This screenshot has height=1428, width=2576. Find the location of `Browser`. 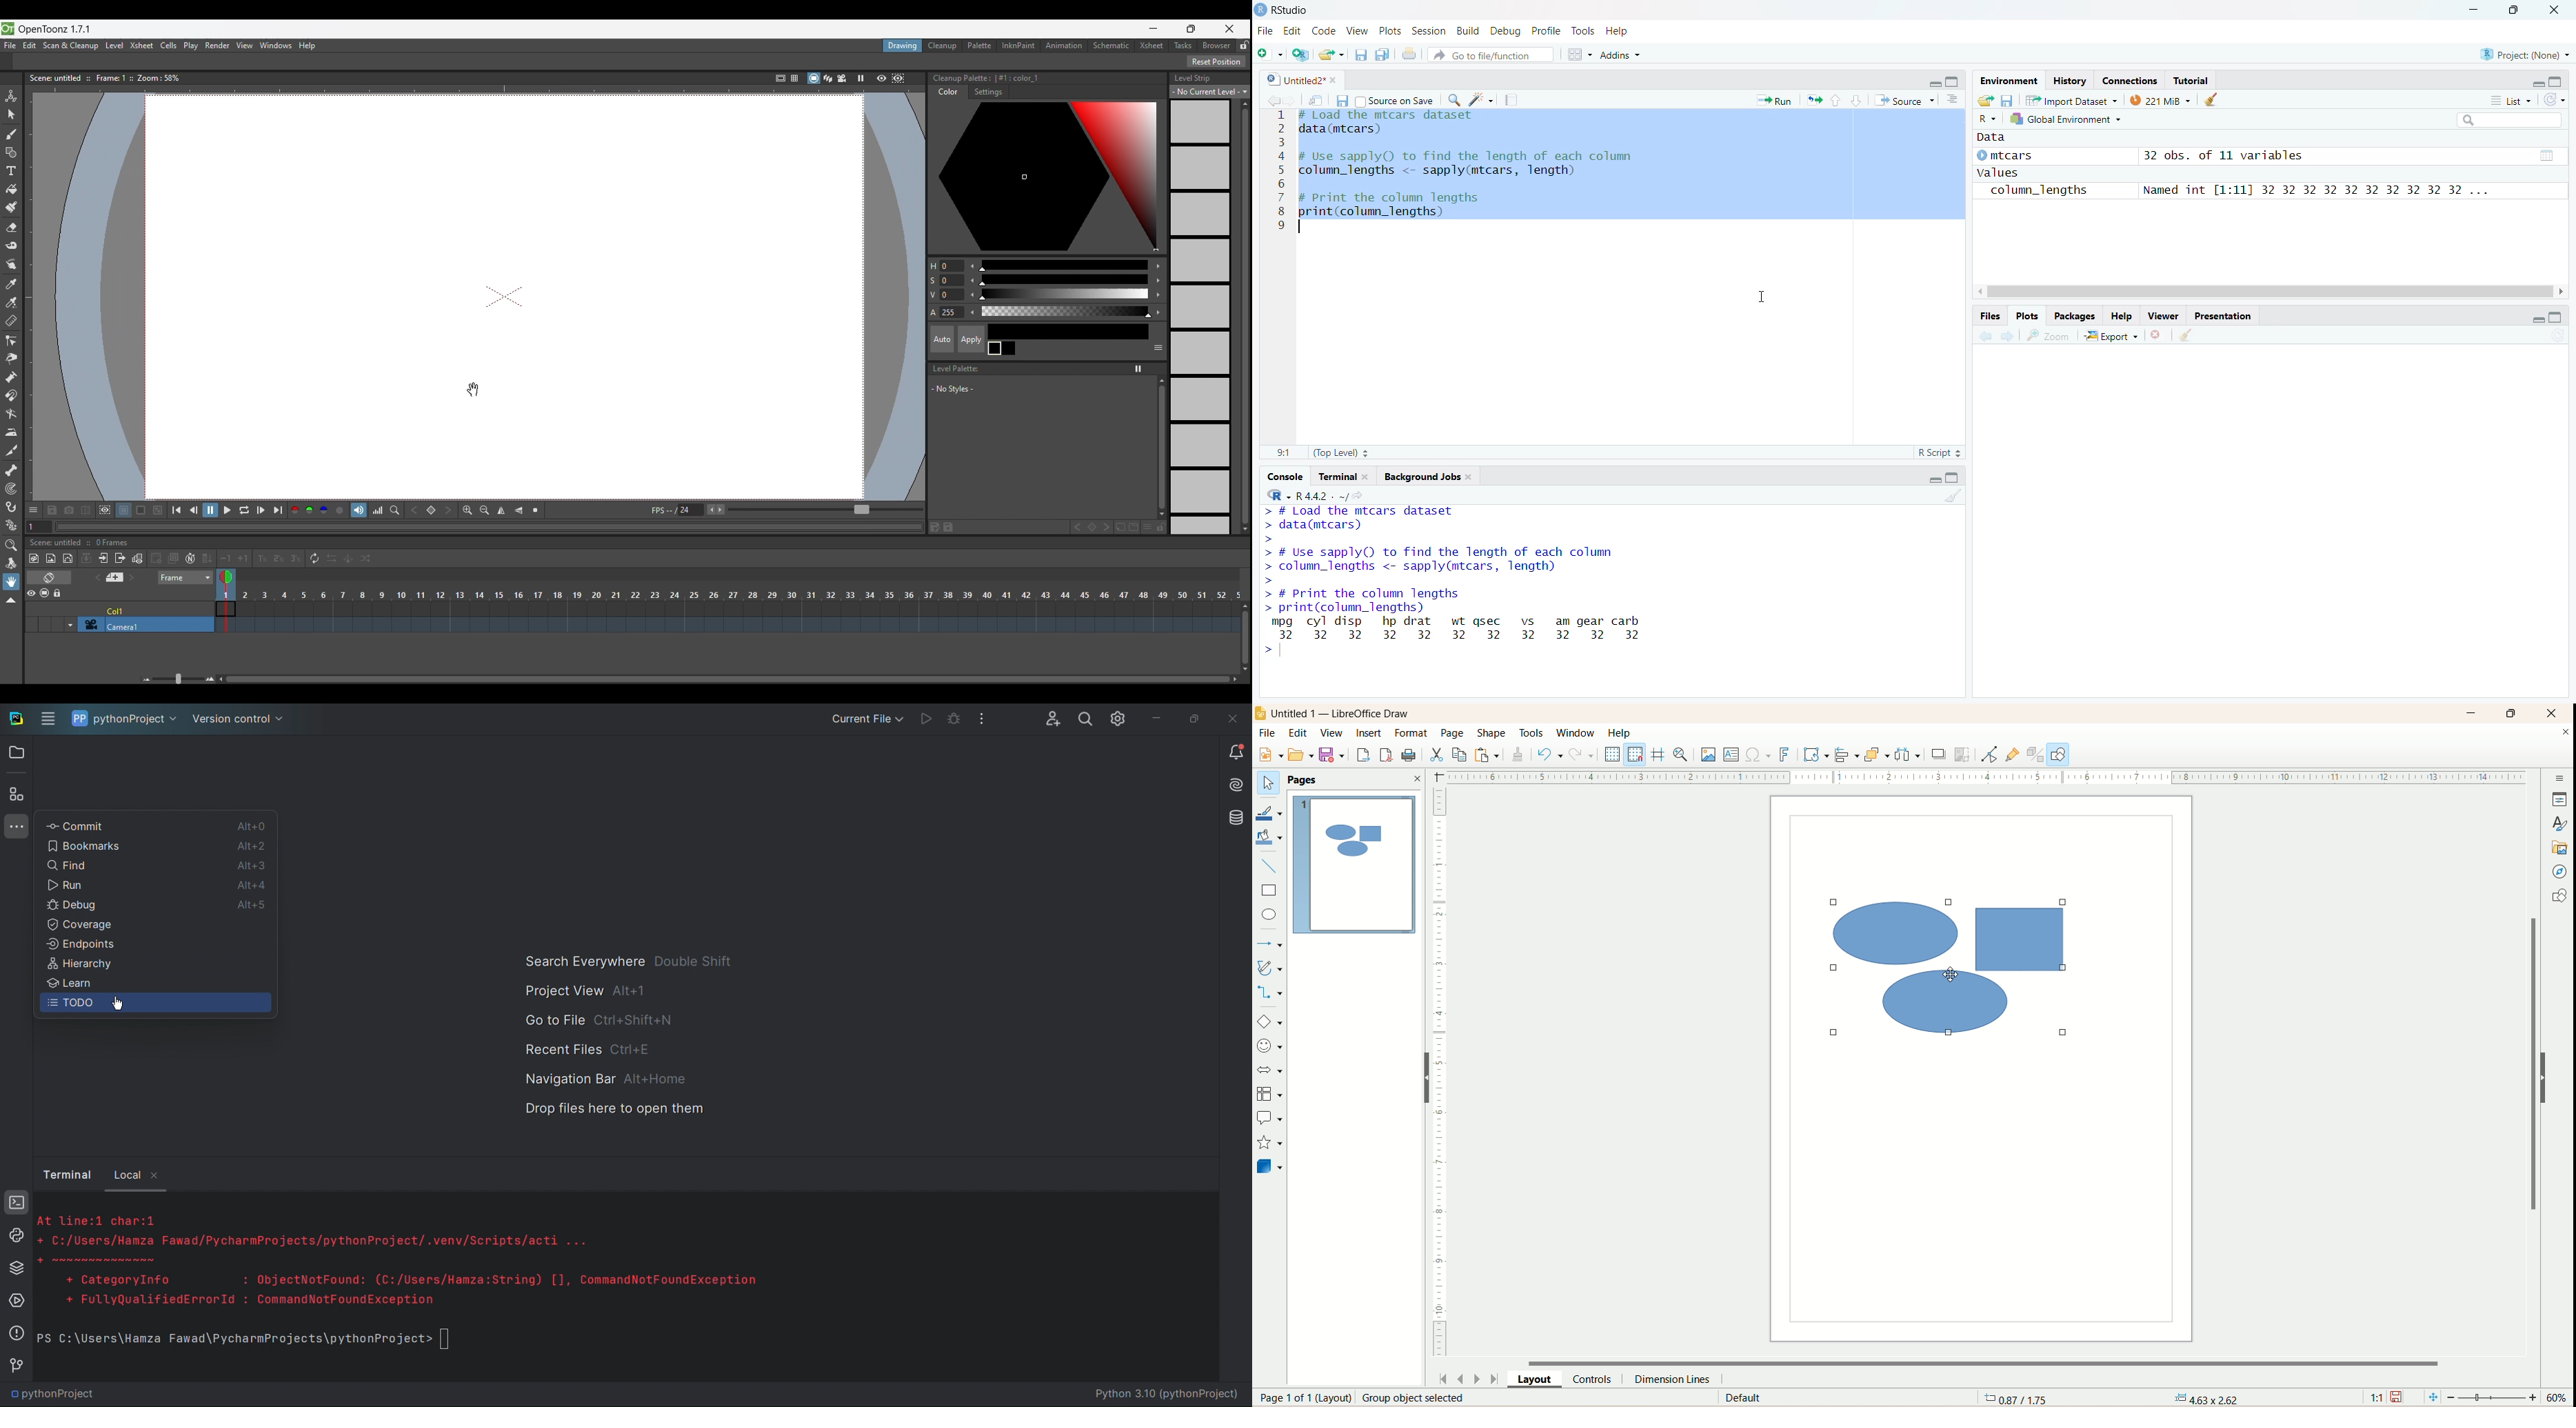

Browser is located at coordinates (1216, 46).